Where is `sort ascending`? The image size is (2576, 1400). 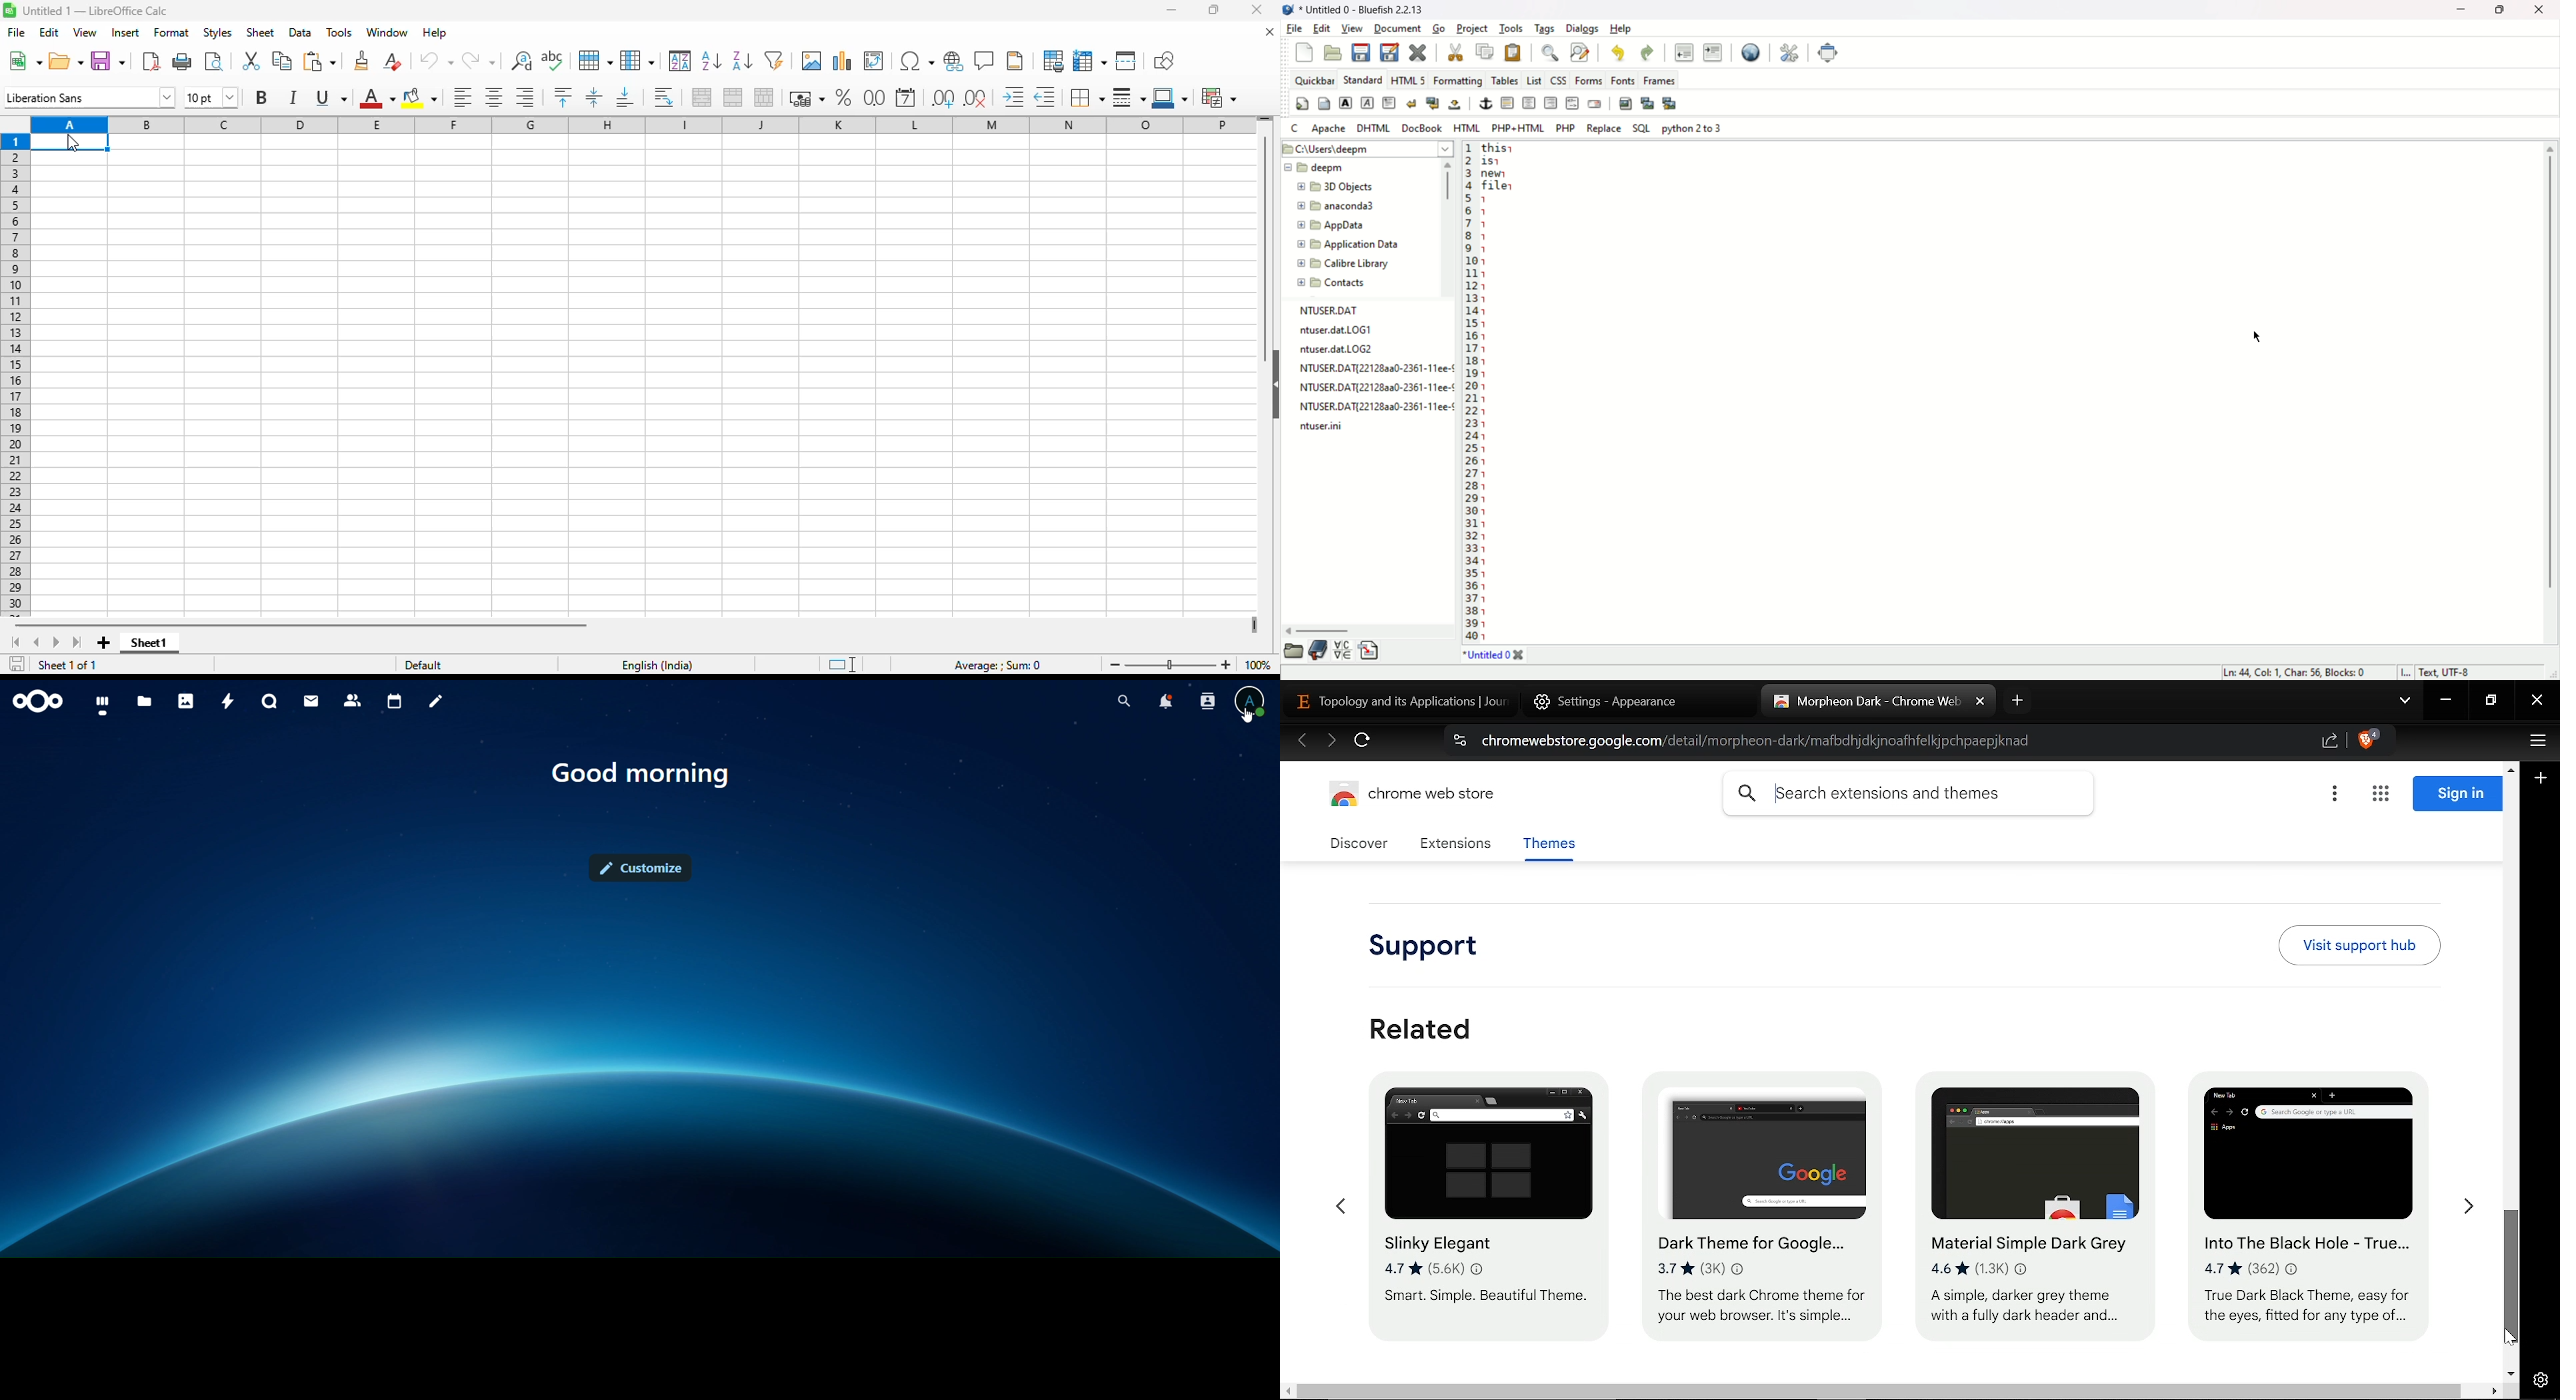
sort ascending is located at coordinates (711, 62).